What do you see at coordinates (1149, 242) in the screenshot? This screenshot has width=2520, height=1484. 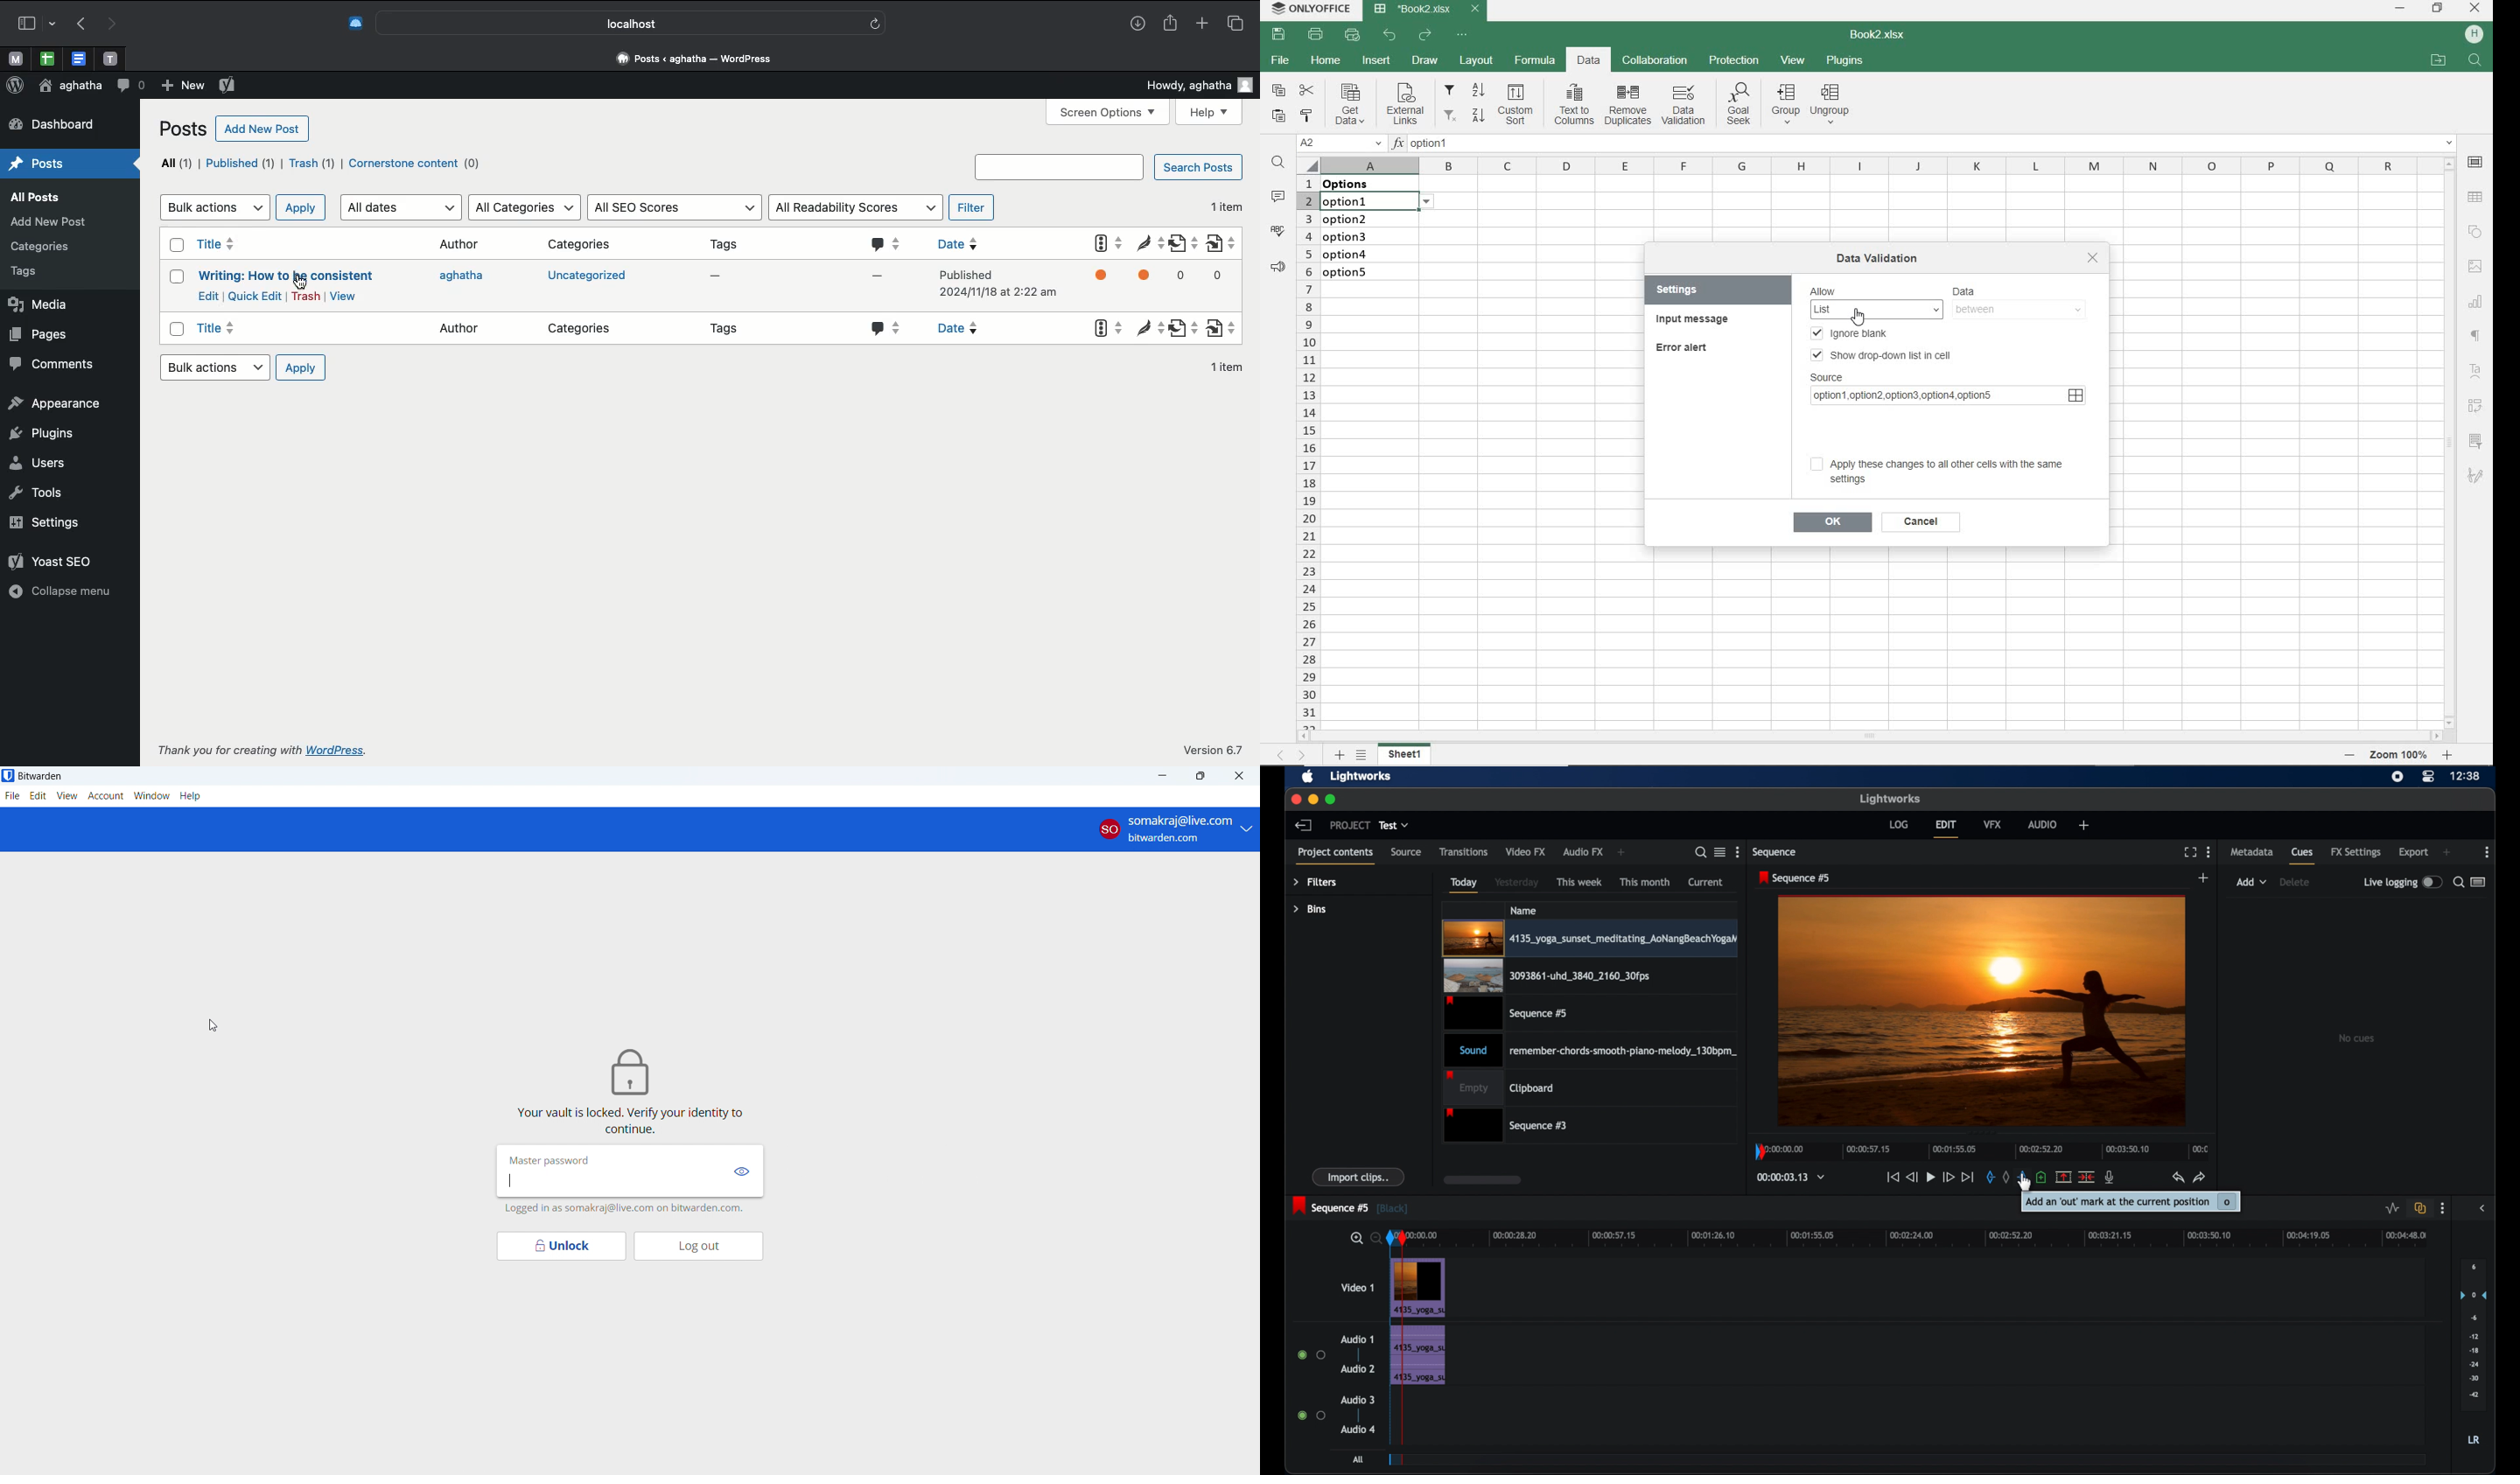 I see `Readability ` at bounding box center [1149, 242].